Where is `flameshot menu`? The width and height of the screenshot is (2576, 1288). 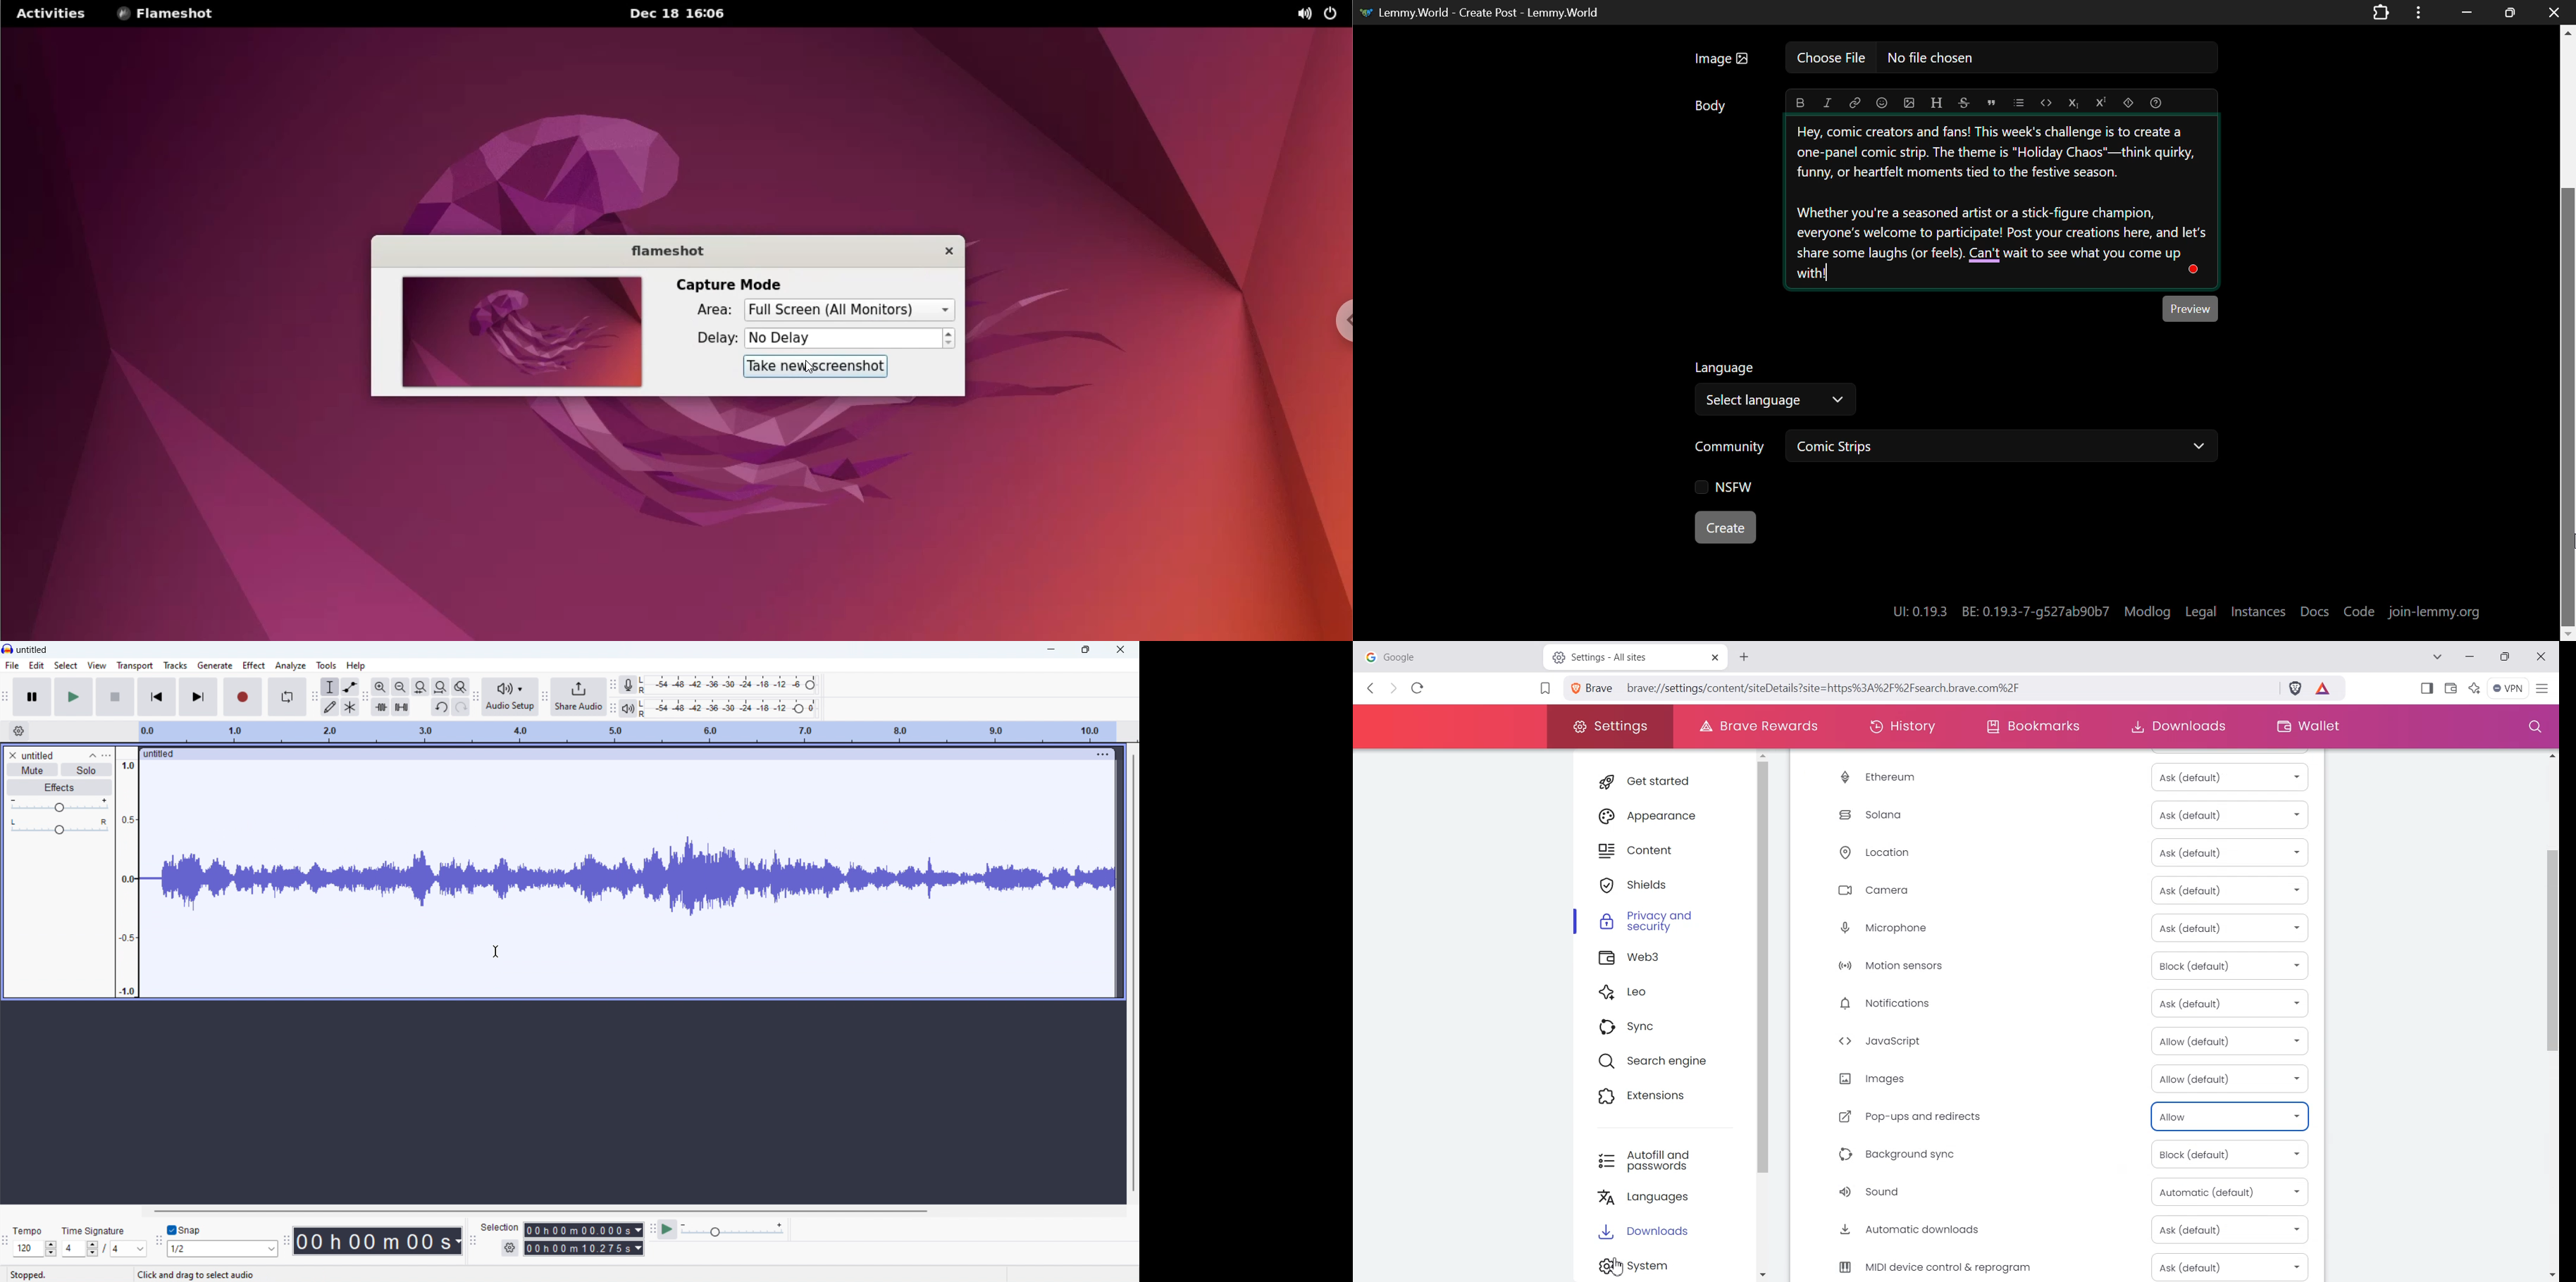
flameshot menu is located at coordinates (176, 14).